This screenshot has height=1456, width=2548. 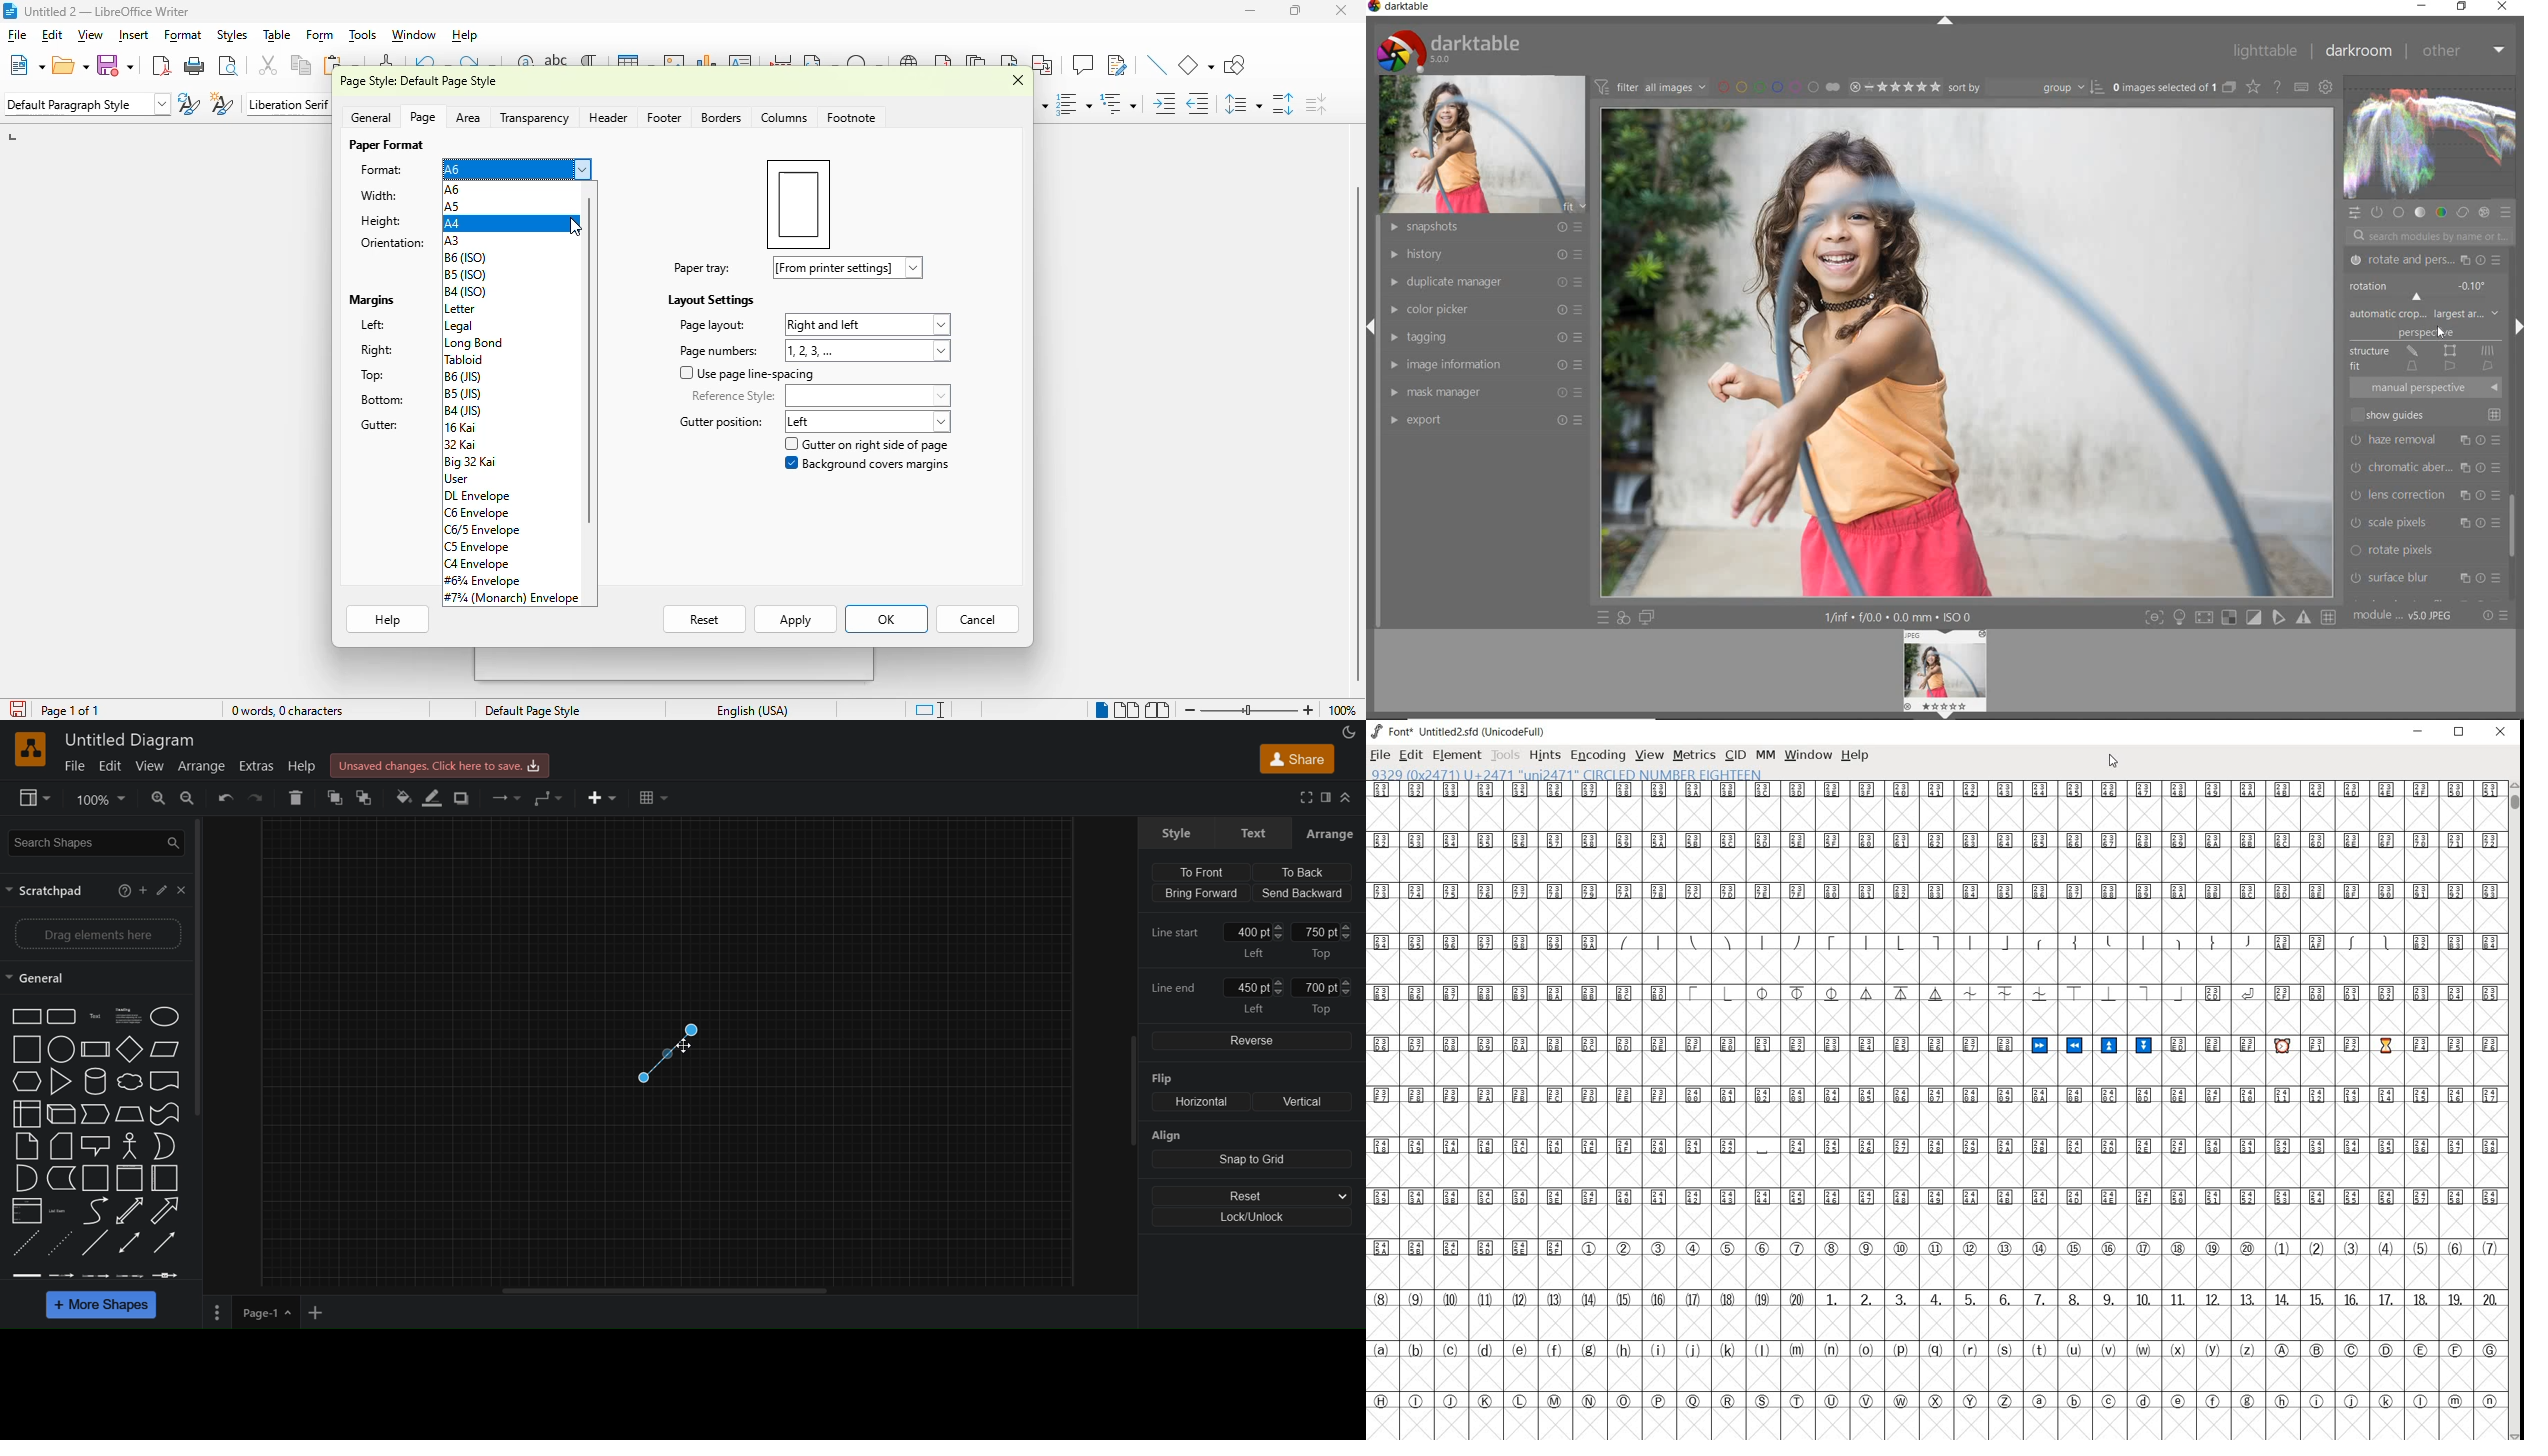 What do you see at coordinates (1340, 10) in the screenshot?
I see `close` at bounding box center [1340, 10].